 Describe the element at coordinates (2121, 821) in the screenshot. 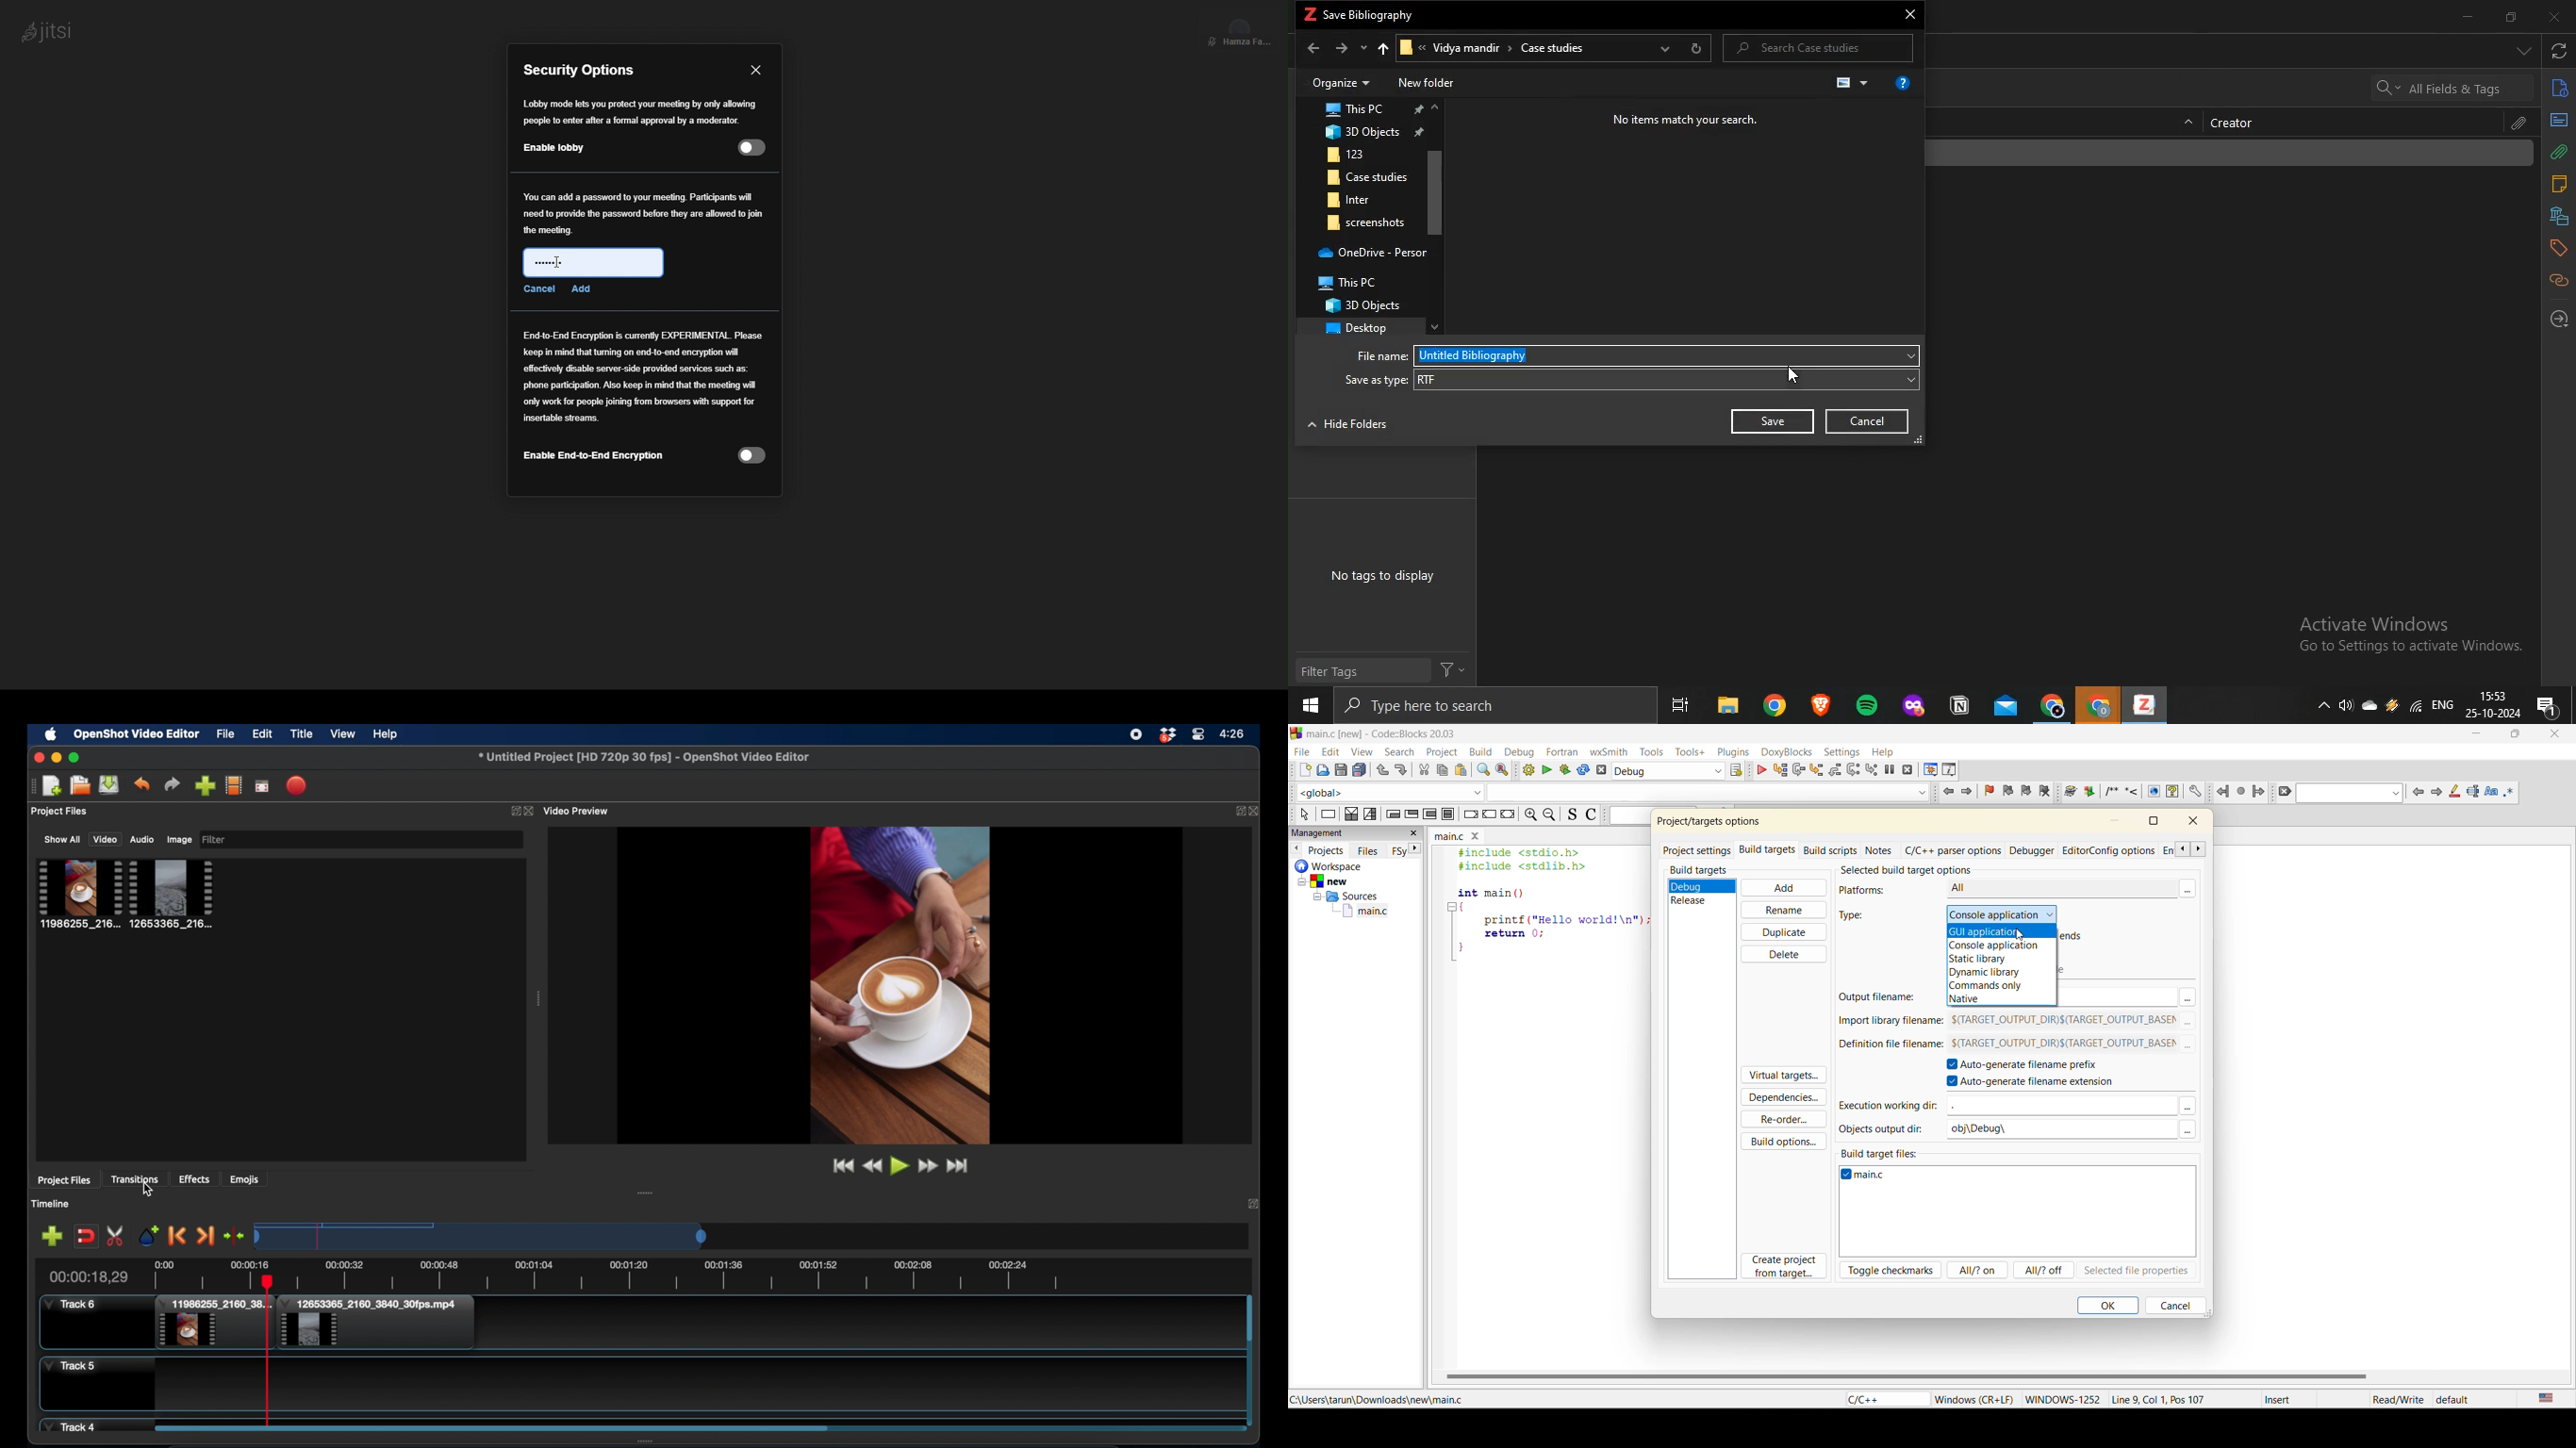

I see `minimize` at that location.